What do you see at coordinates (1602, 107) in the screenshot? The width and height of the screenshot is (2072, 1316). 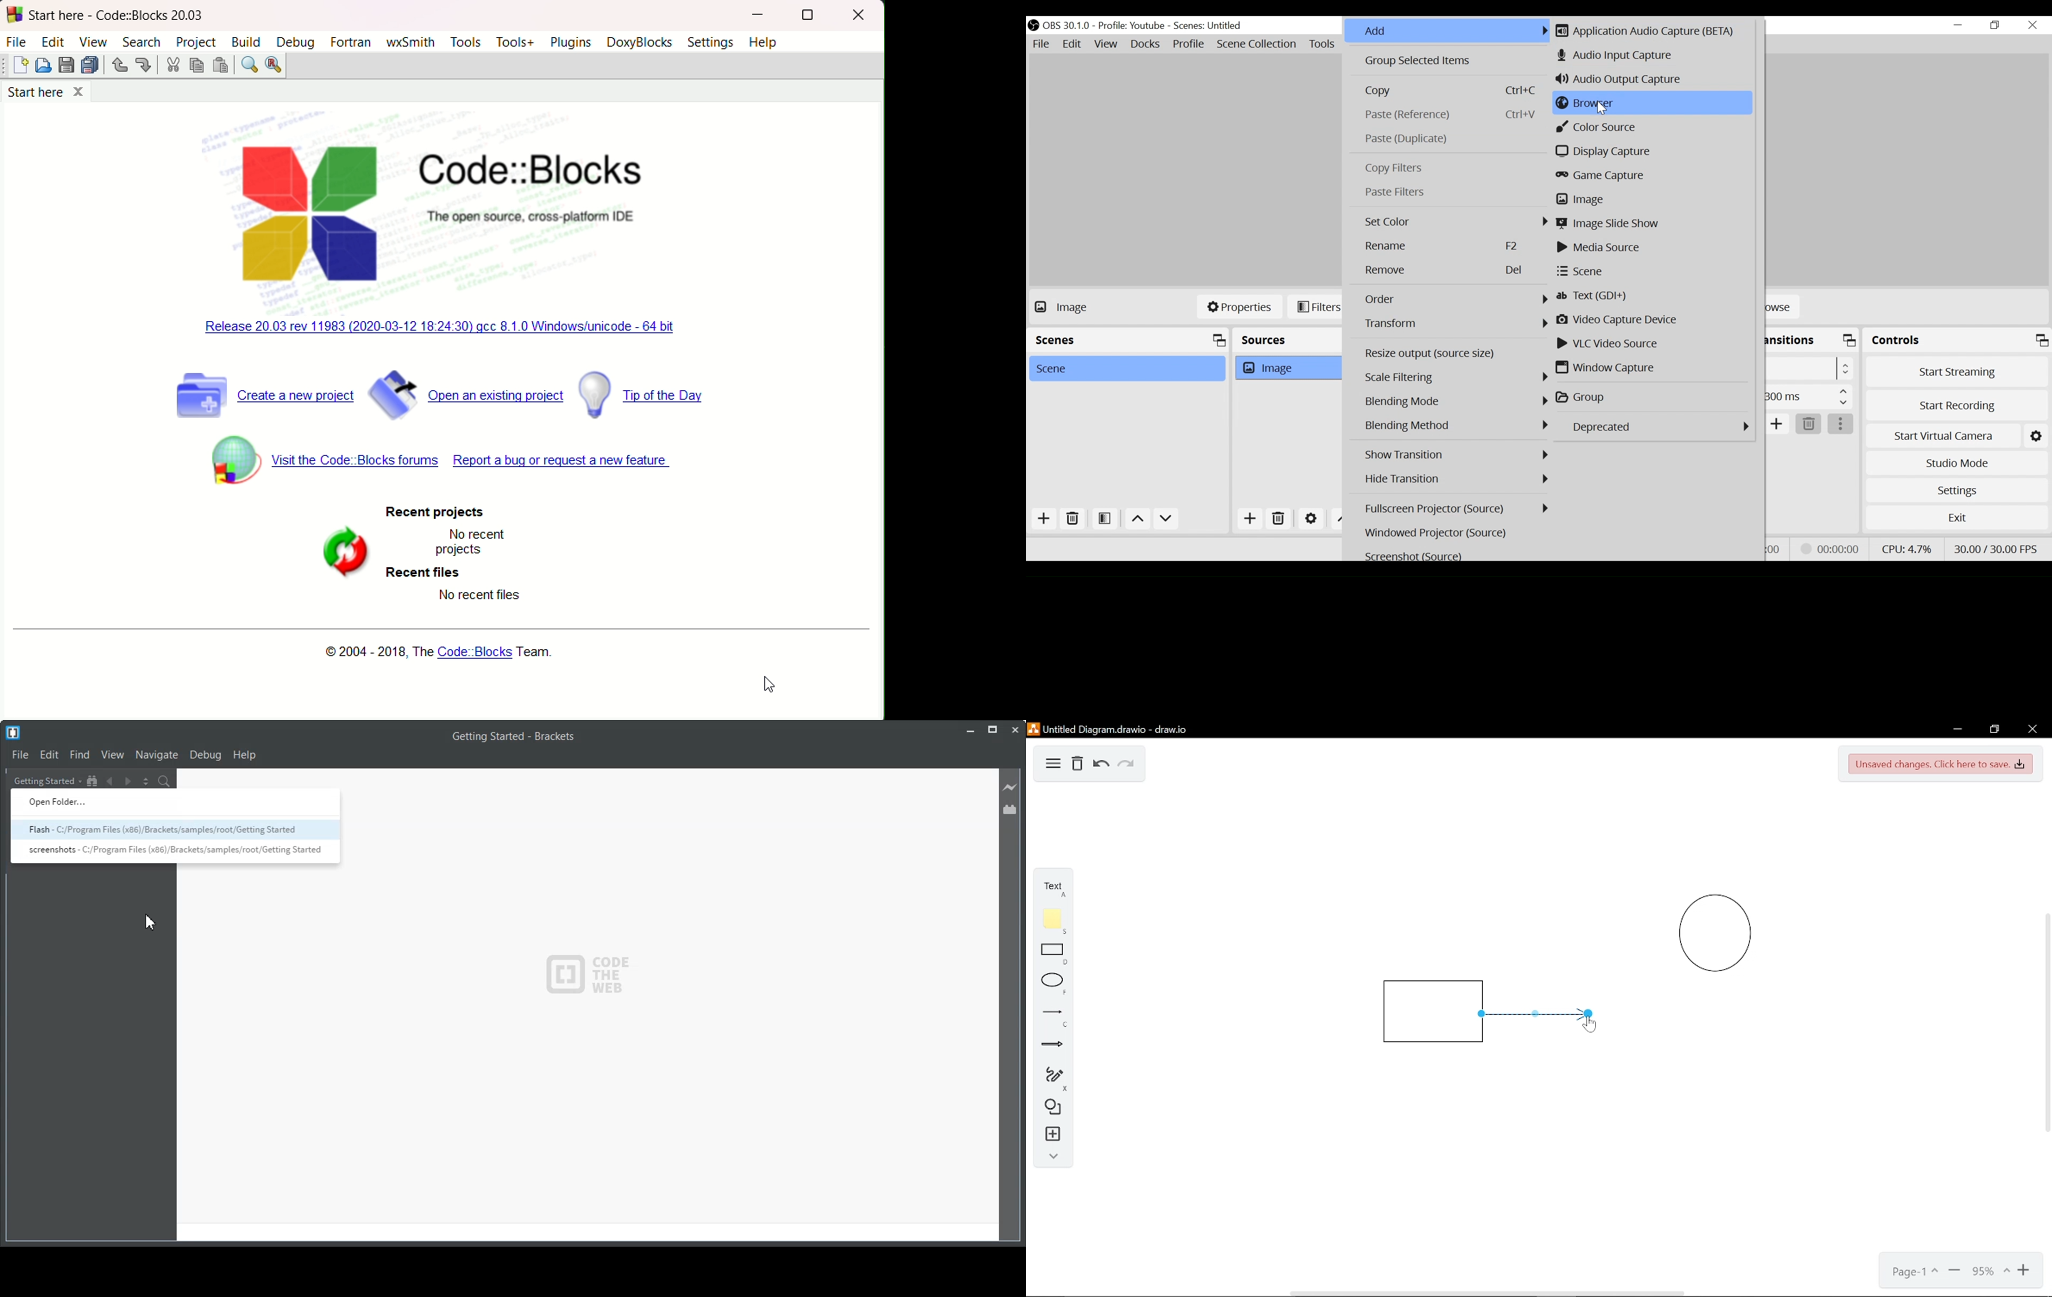 I see `Cursor` at bounding box center [1602, 107].